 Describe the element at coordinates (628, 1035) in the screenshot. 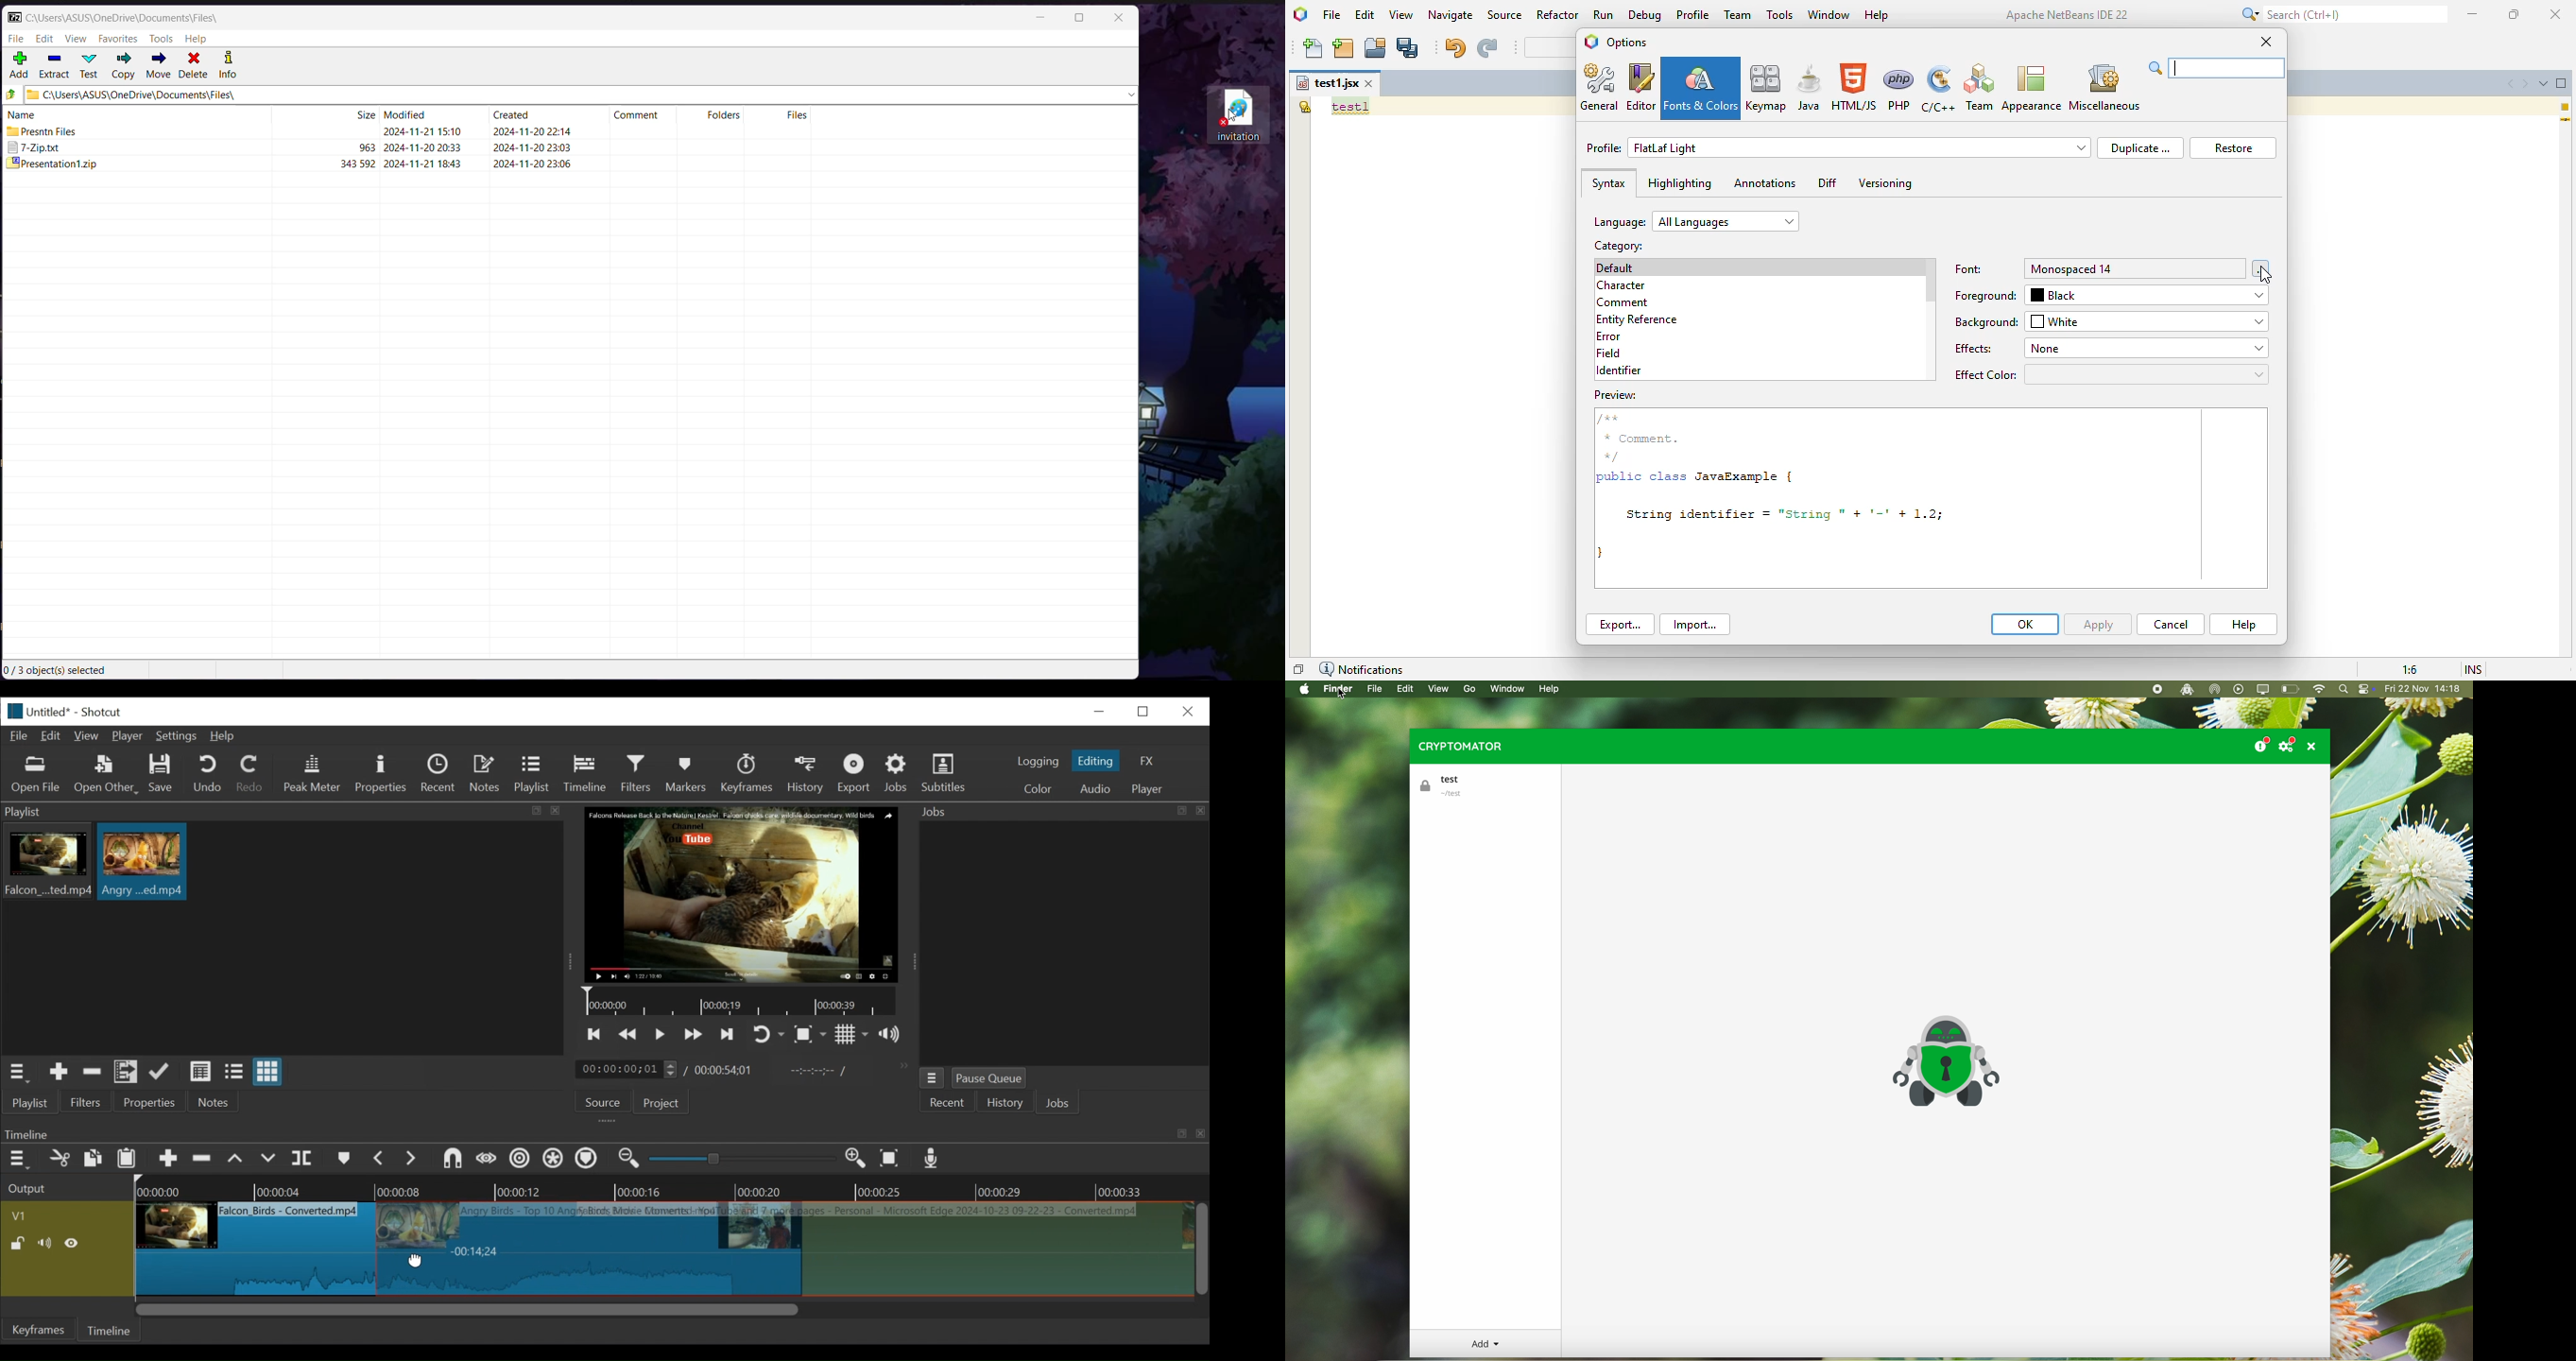

I see `play quickly backward` at that location.